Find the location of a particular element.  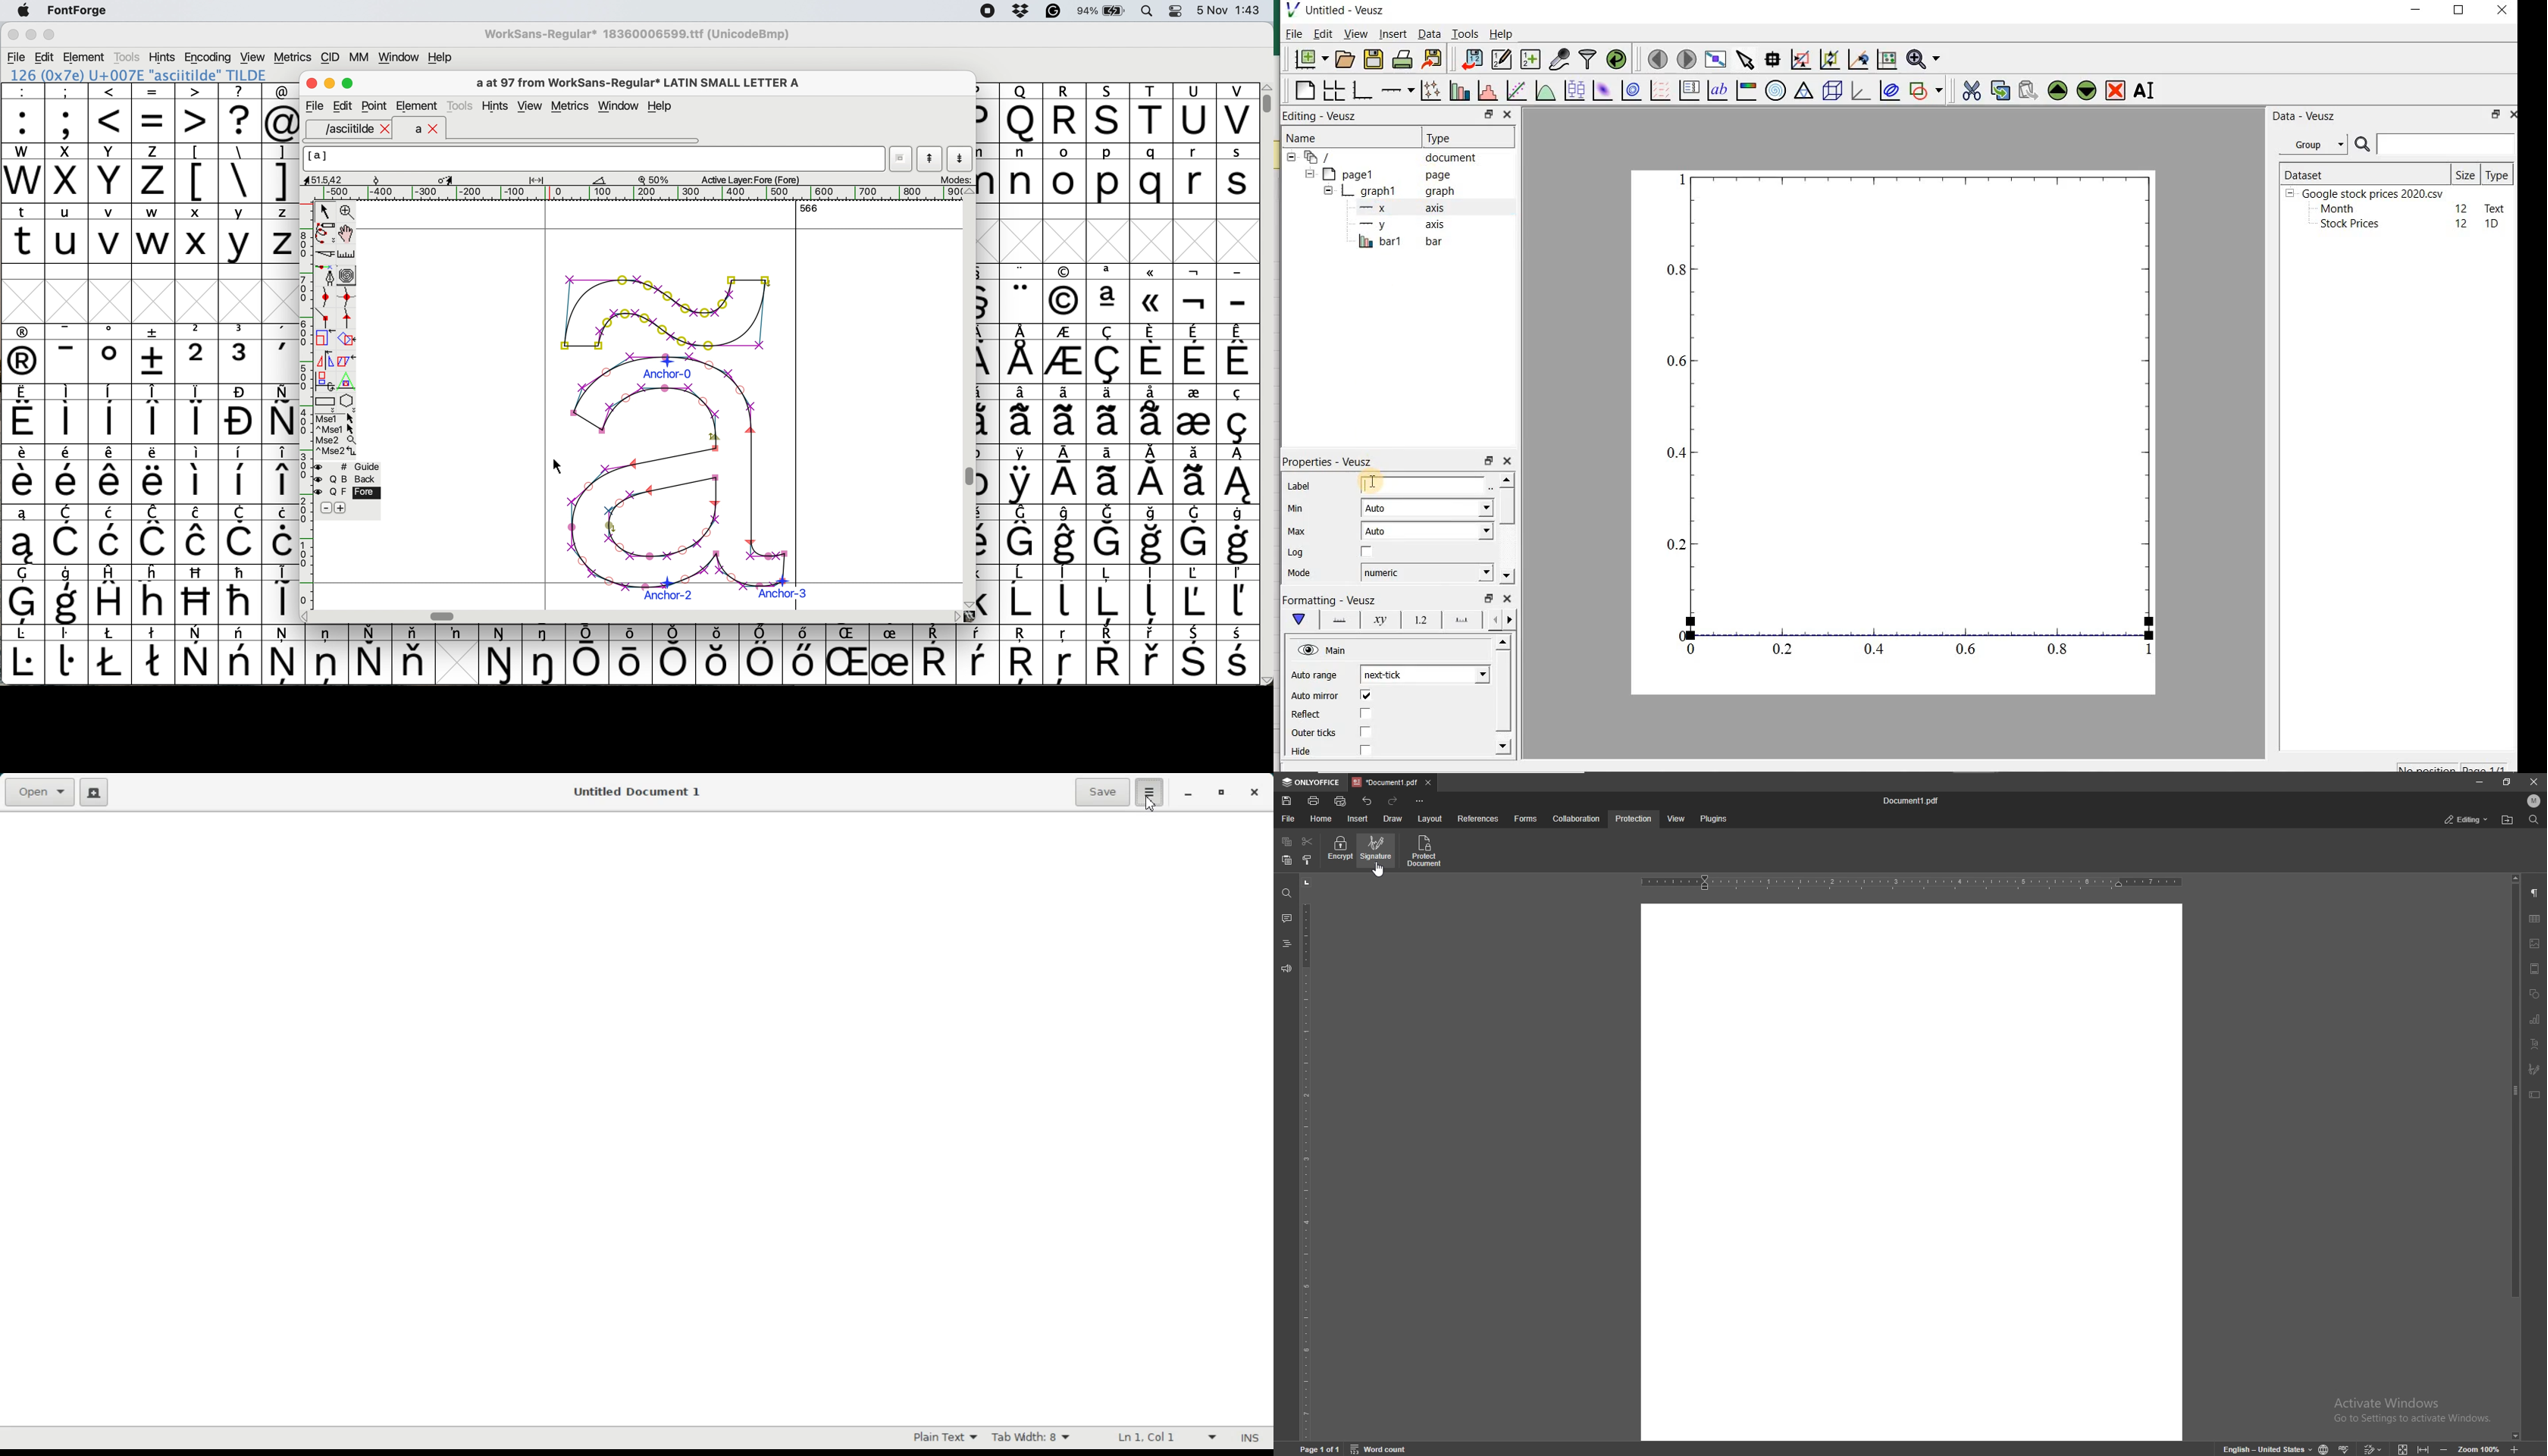

symbol is located at coordinates (23, 415).